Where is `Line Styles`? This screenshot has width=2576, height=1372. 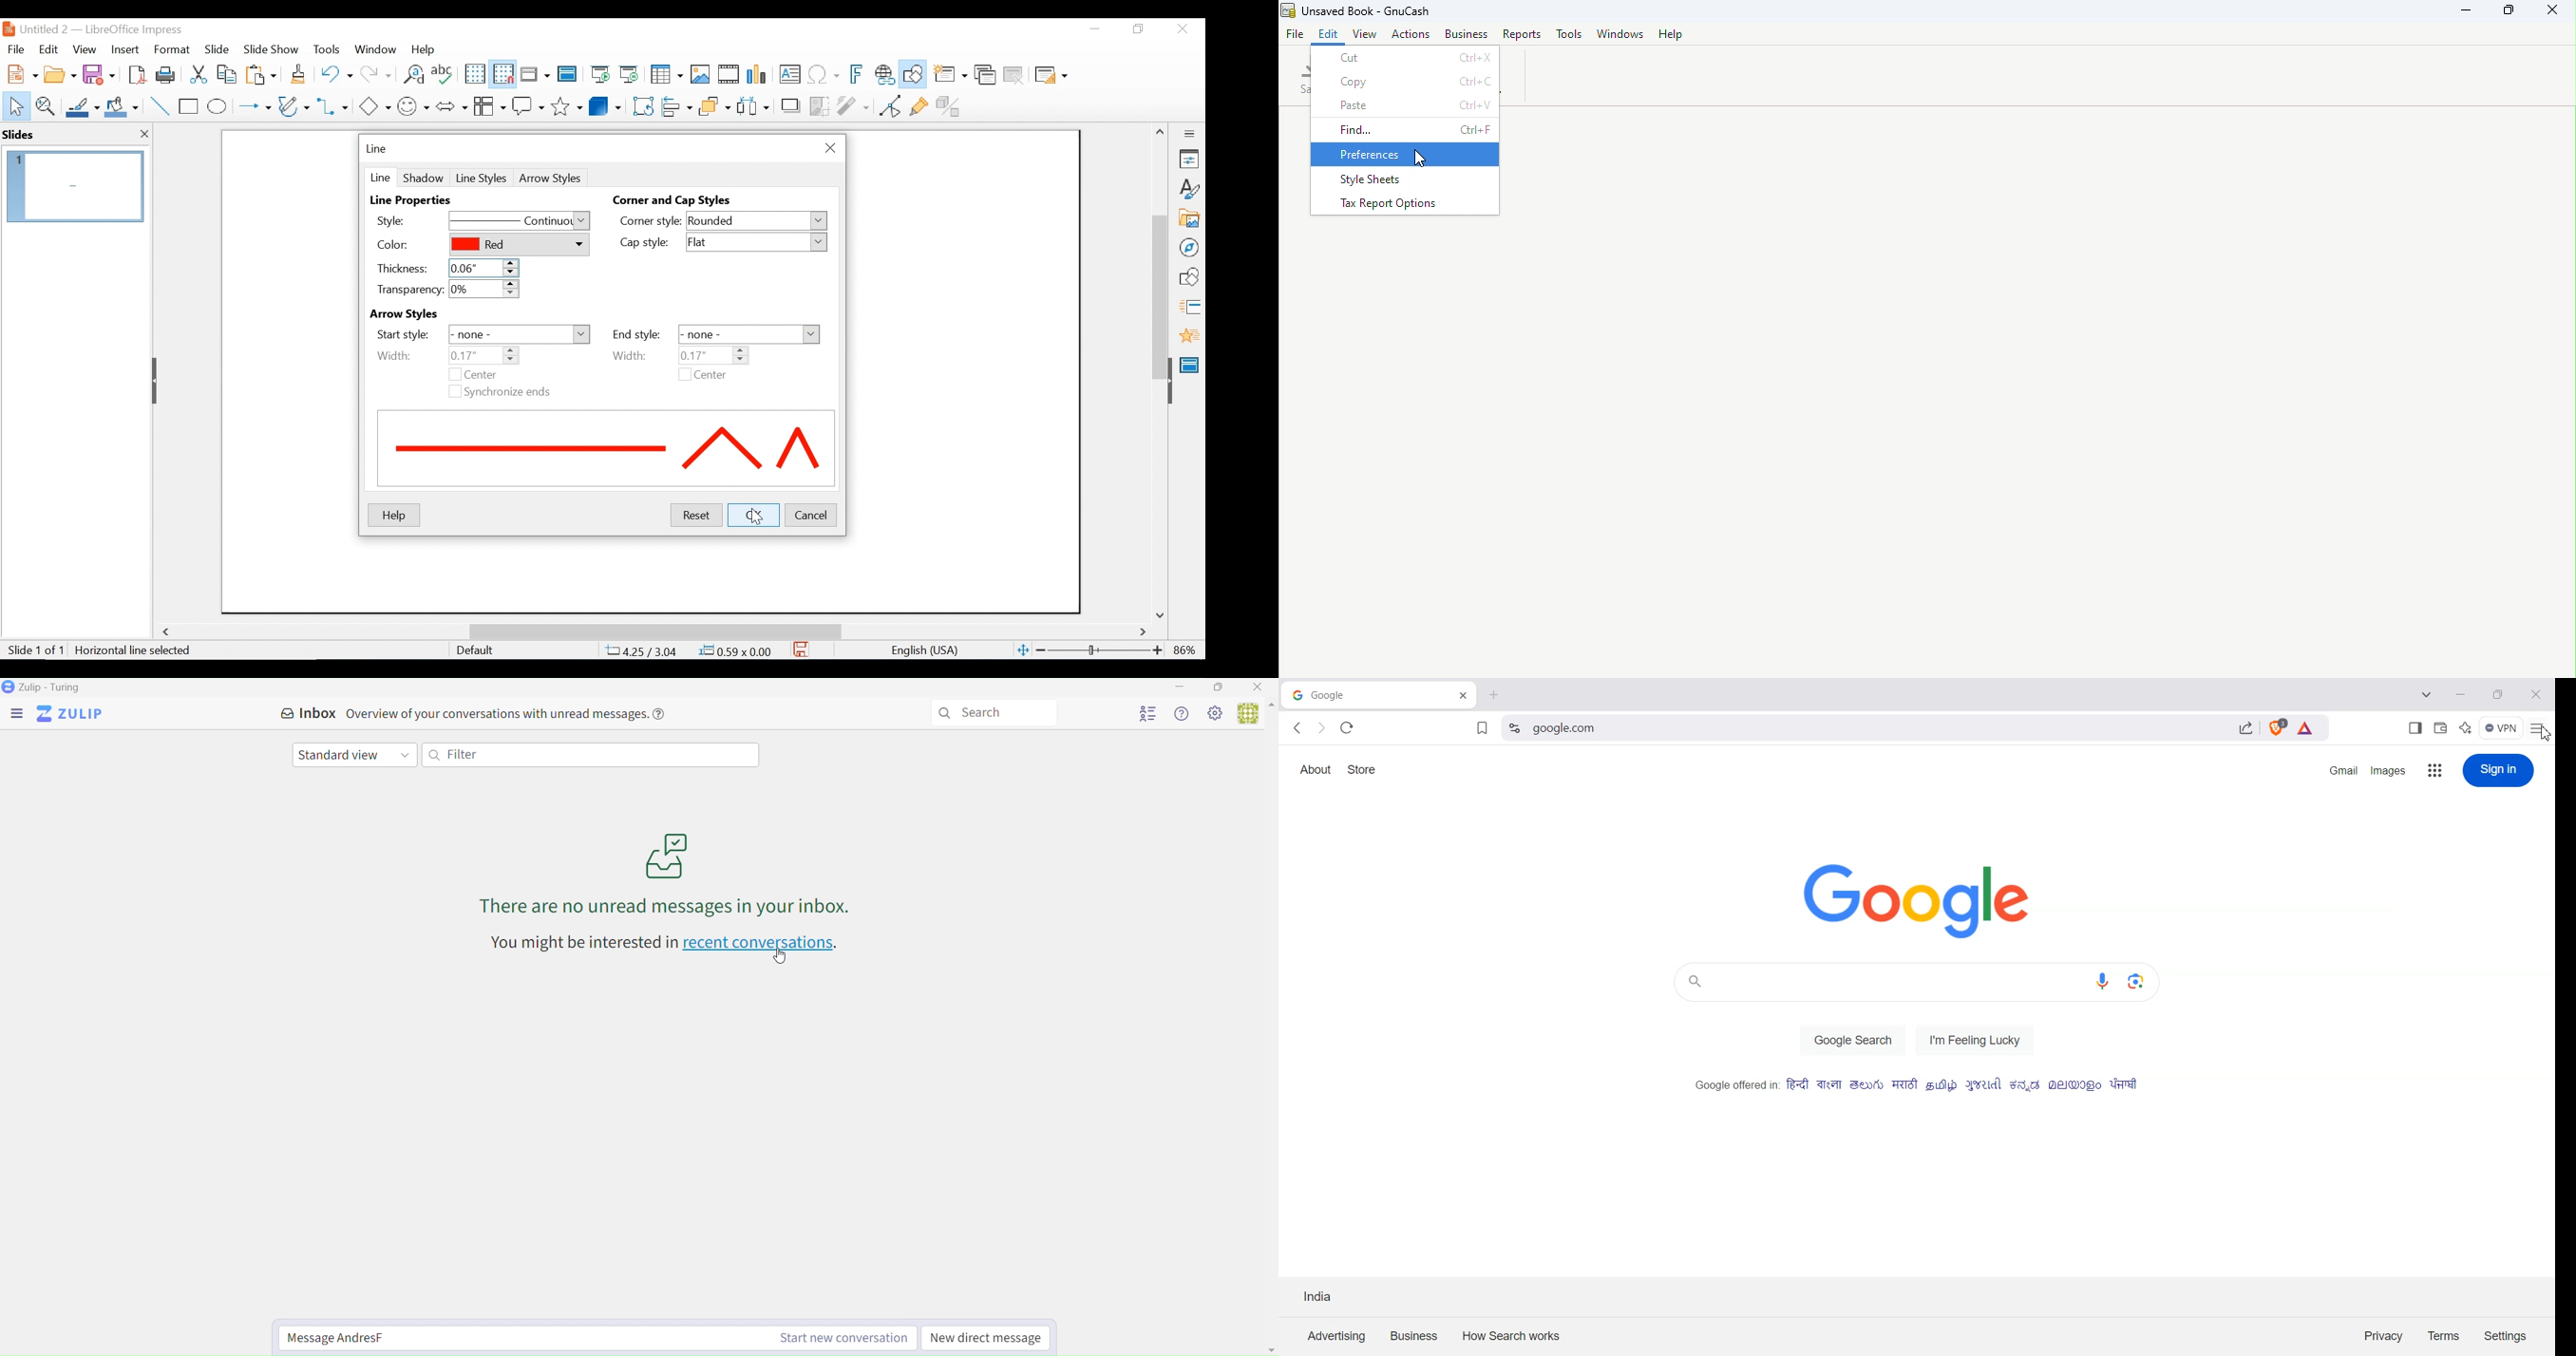 Line Styles is located at coordinates (482, 178).